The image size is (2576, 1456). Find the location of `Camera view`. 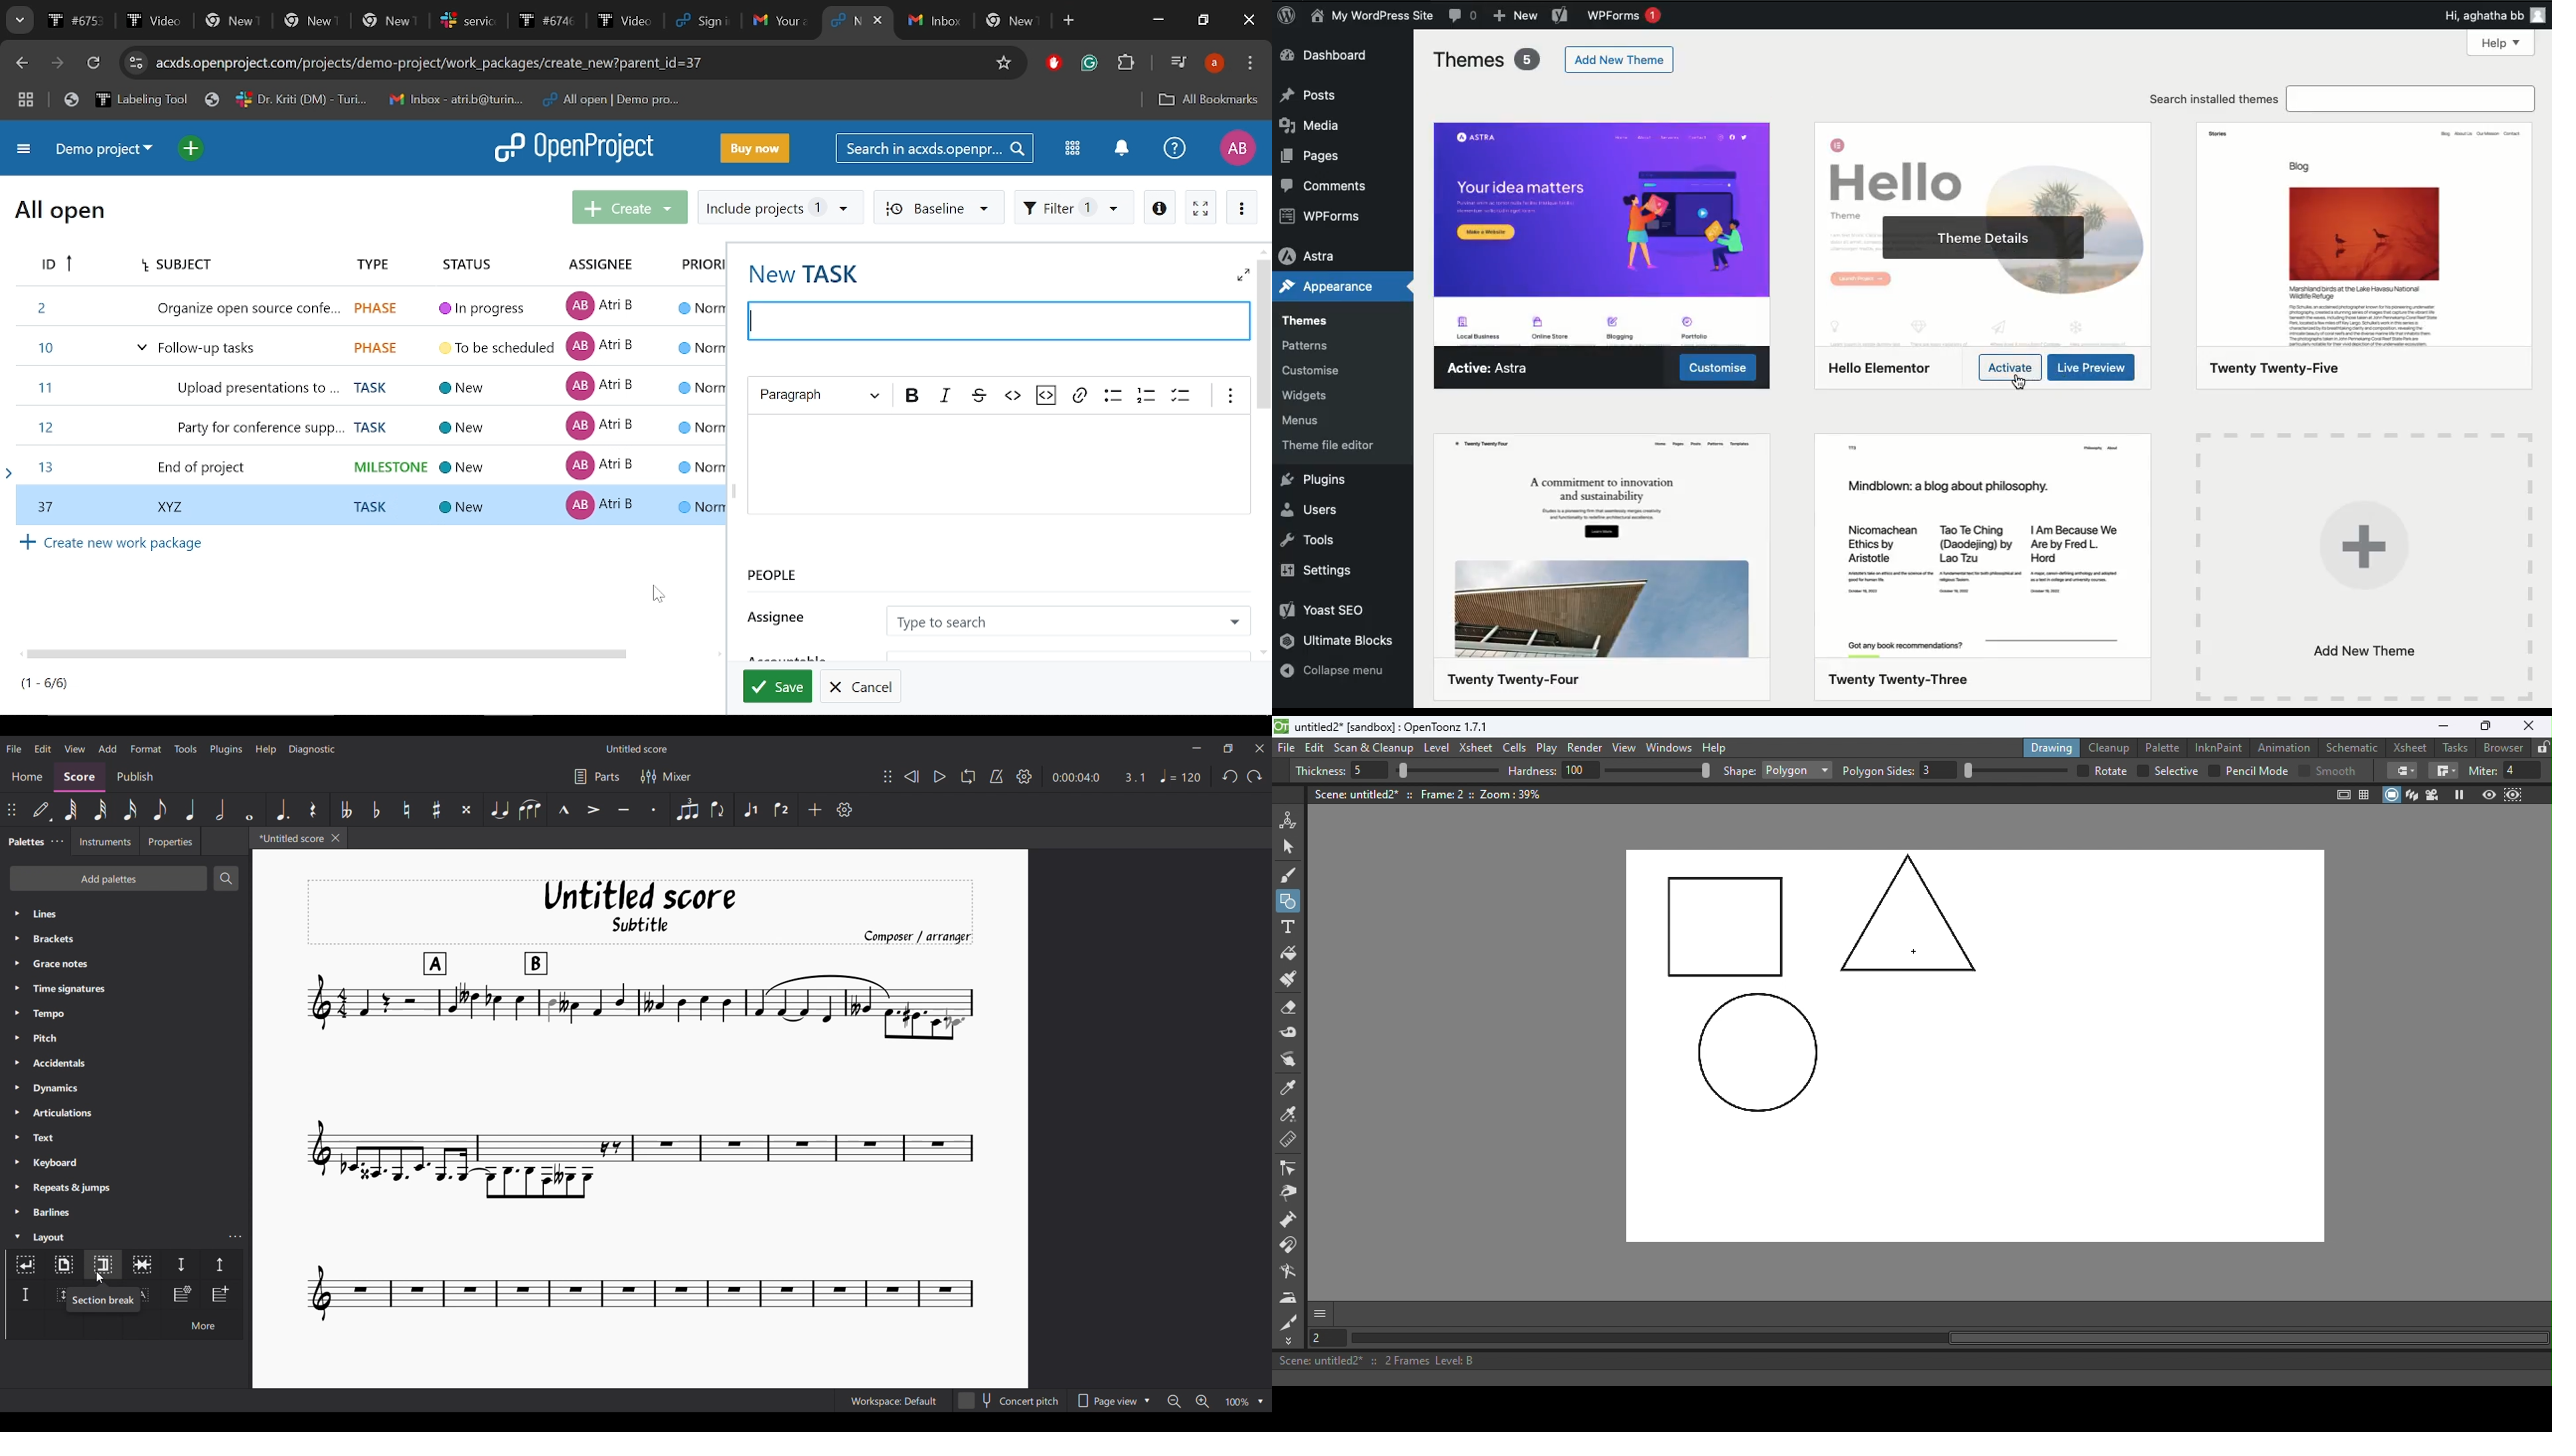

Camera view is located at coordinates (2435, 794).